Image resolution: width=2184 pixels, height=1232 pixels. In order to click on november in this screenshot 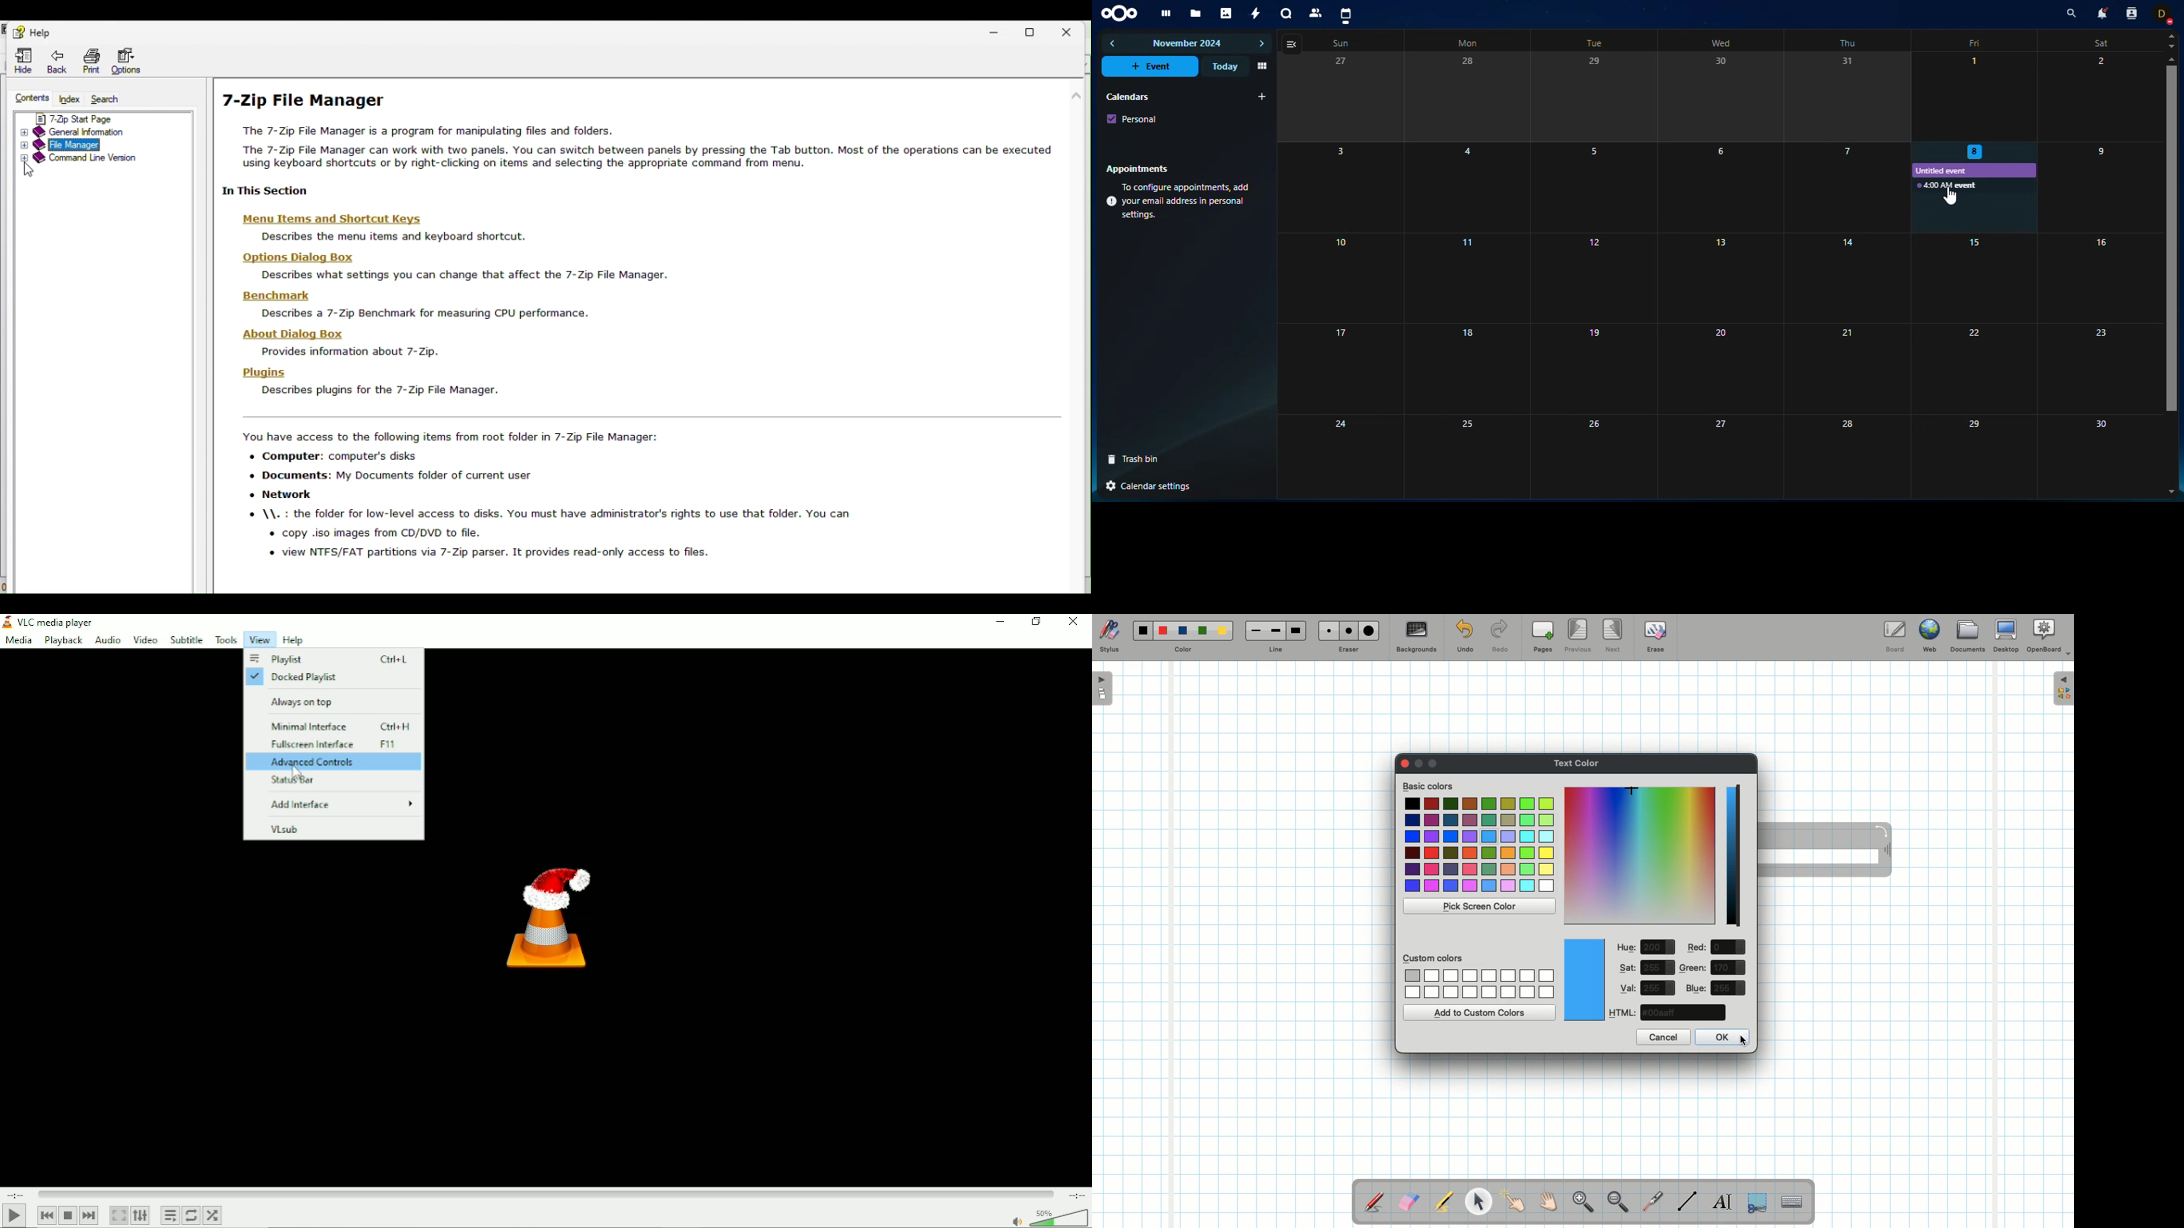, I will do `click(1188, 45)`.